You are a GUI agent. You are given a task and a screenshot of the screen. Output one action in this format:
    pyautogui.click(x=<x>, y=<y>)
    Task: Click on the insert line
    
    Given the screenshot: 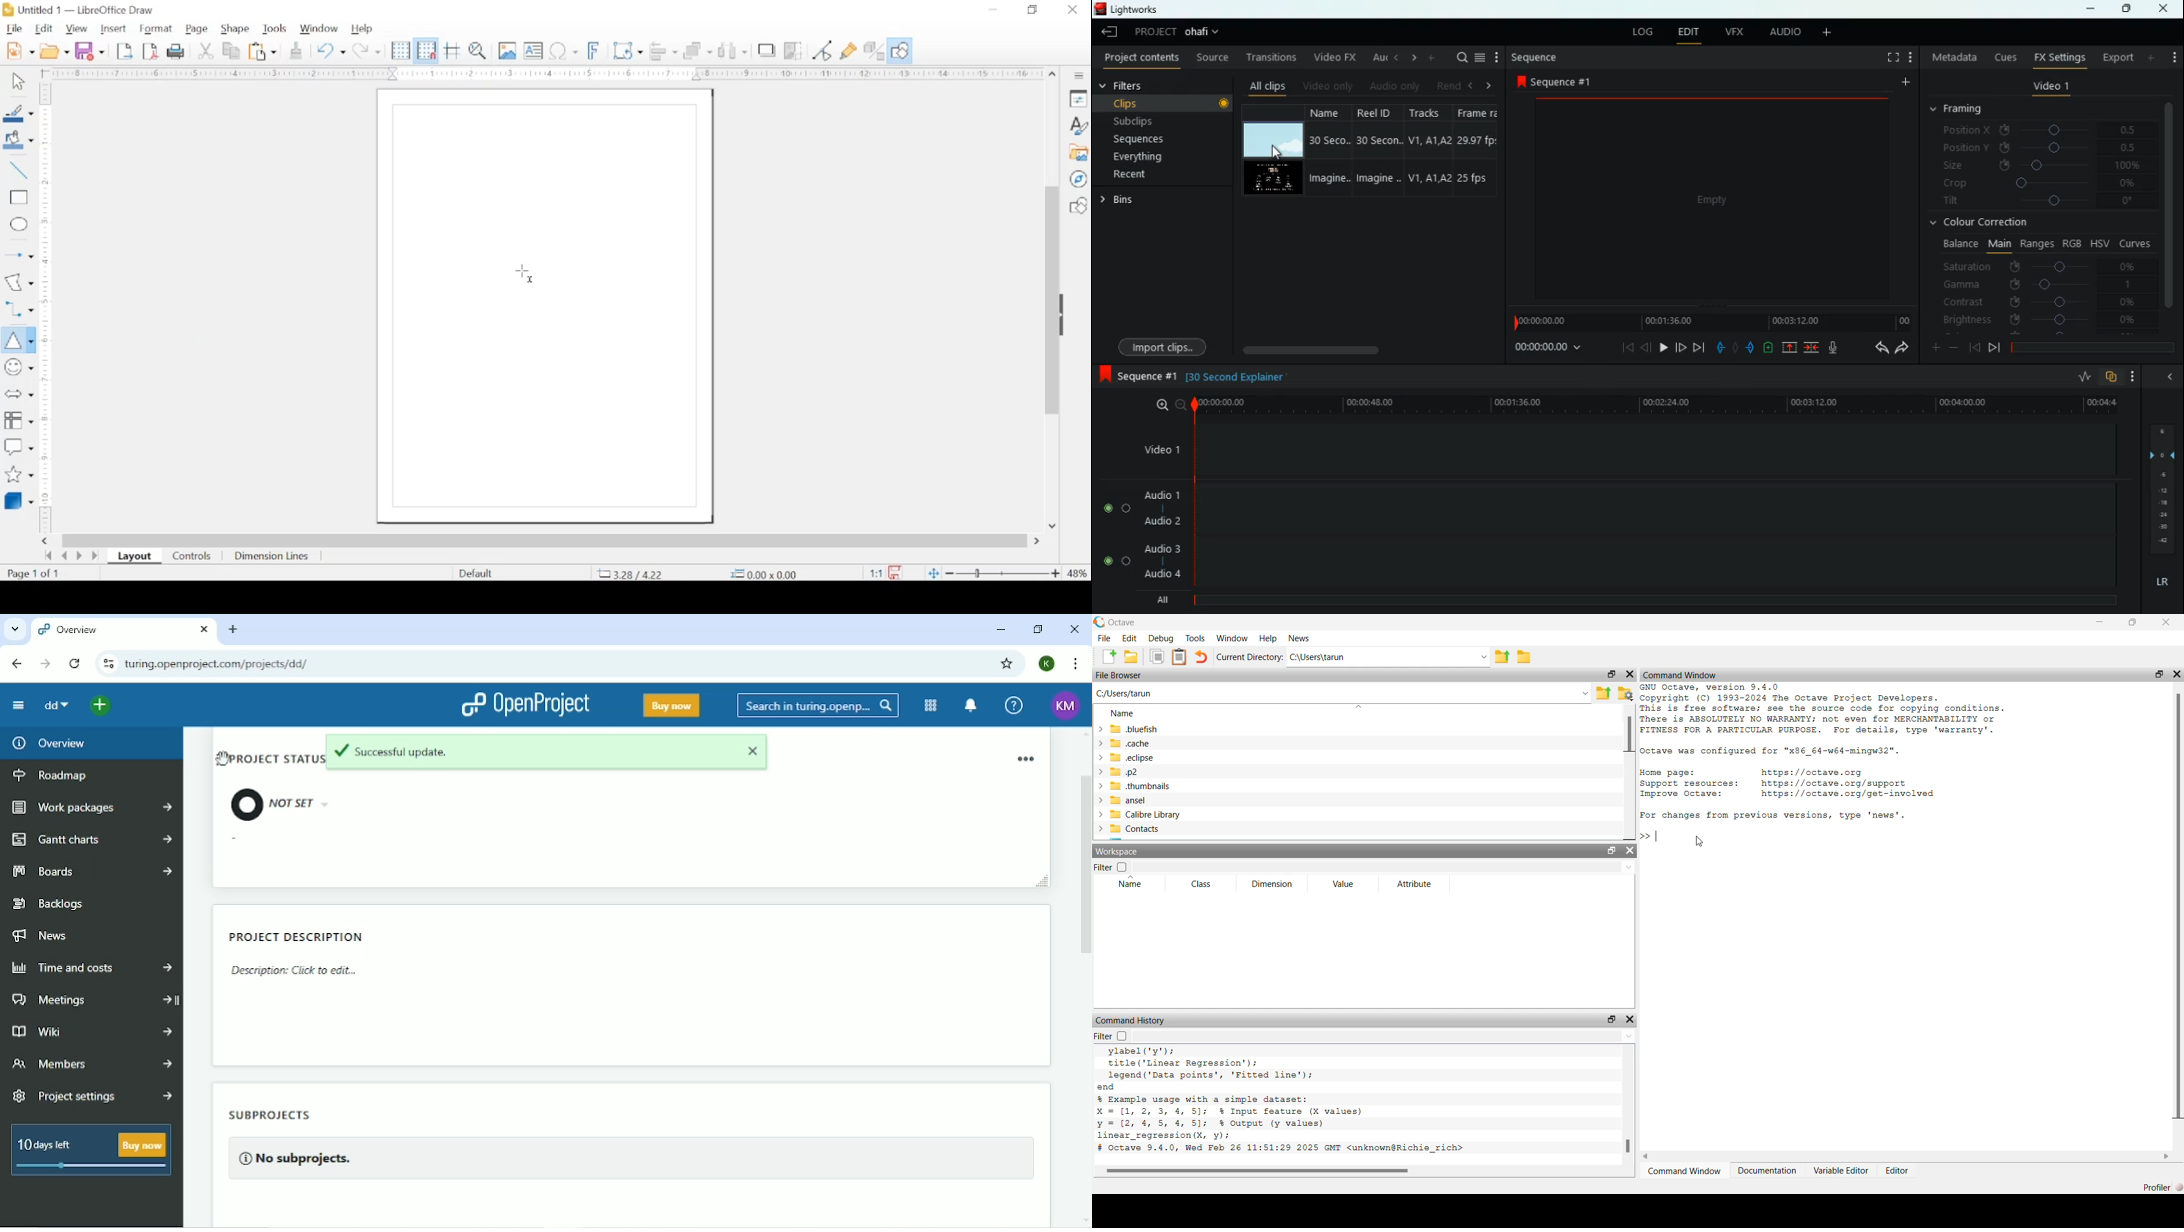 What is the action you would take?
    pyautogui.click(x=18, y=171)
    